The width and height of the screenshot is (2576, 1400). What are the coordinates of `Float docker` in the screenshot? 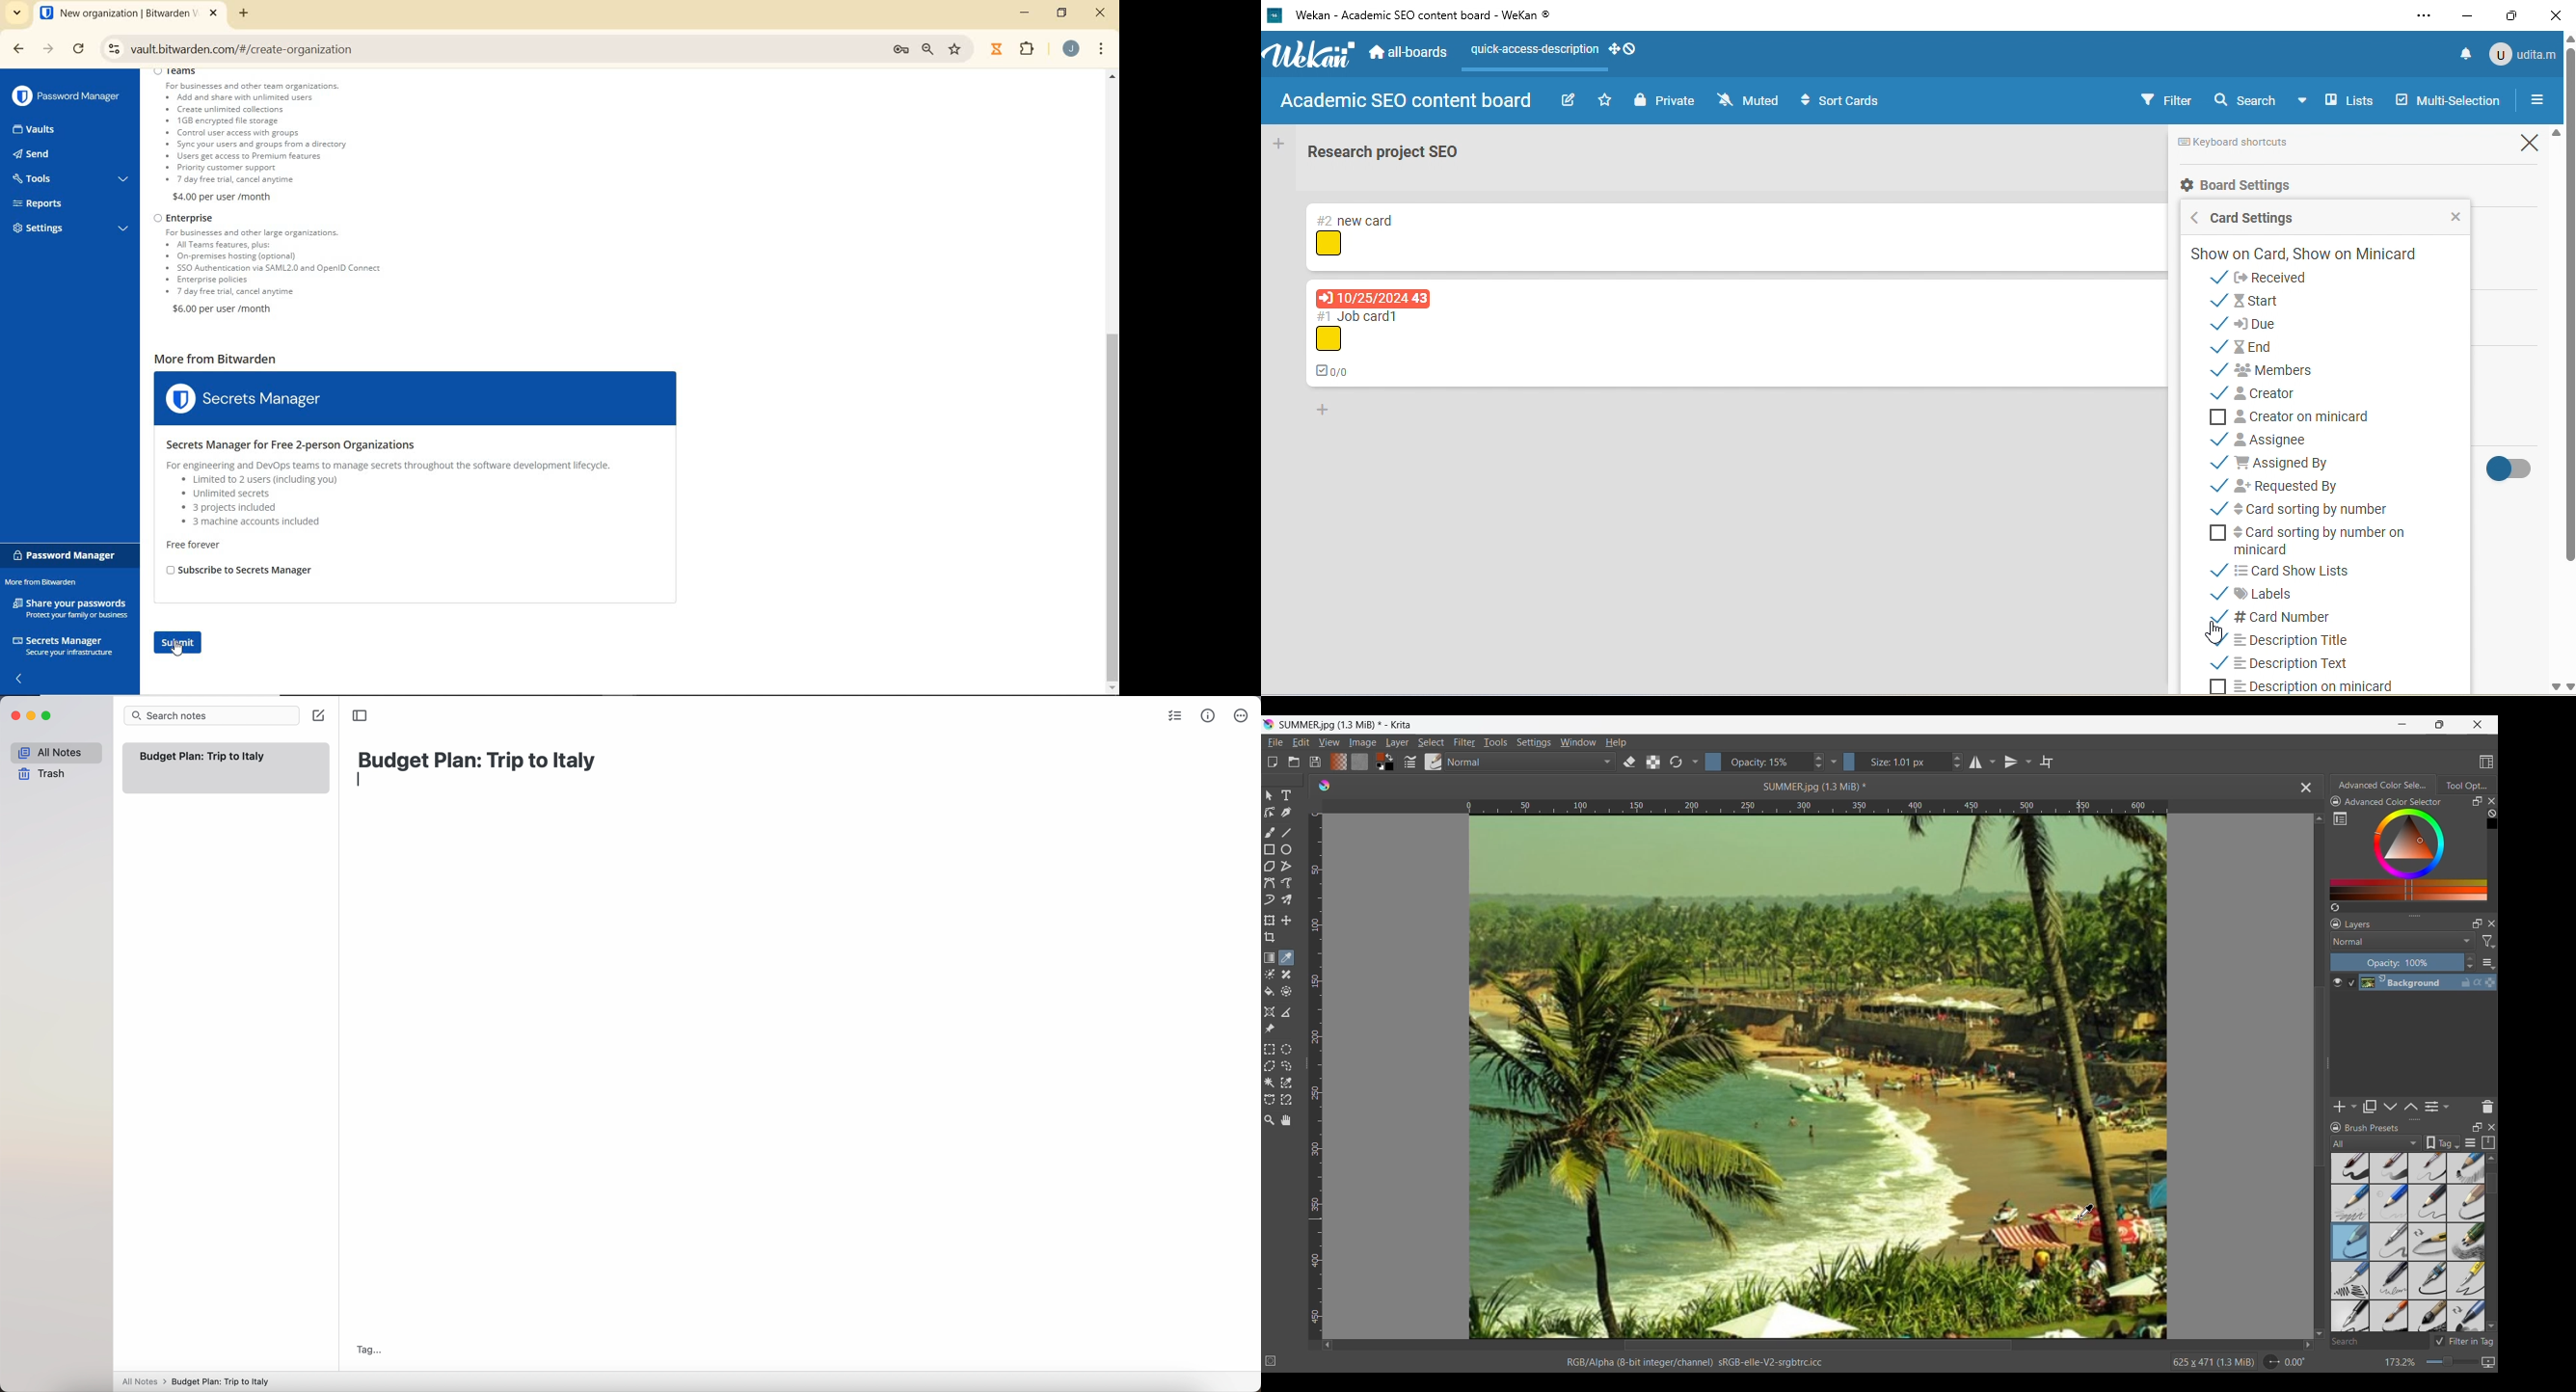 It's located at (2478, 923).